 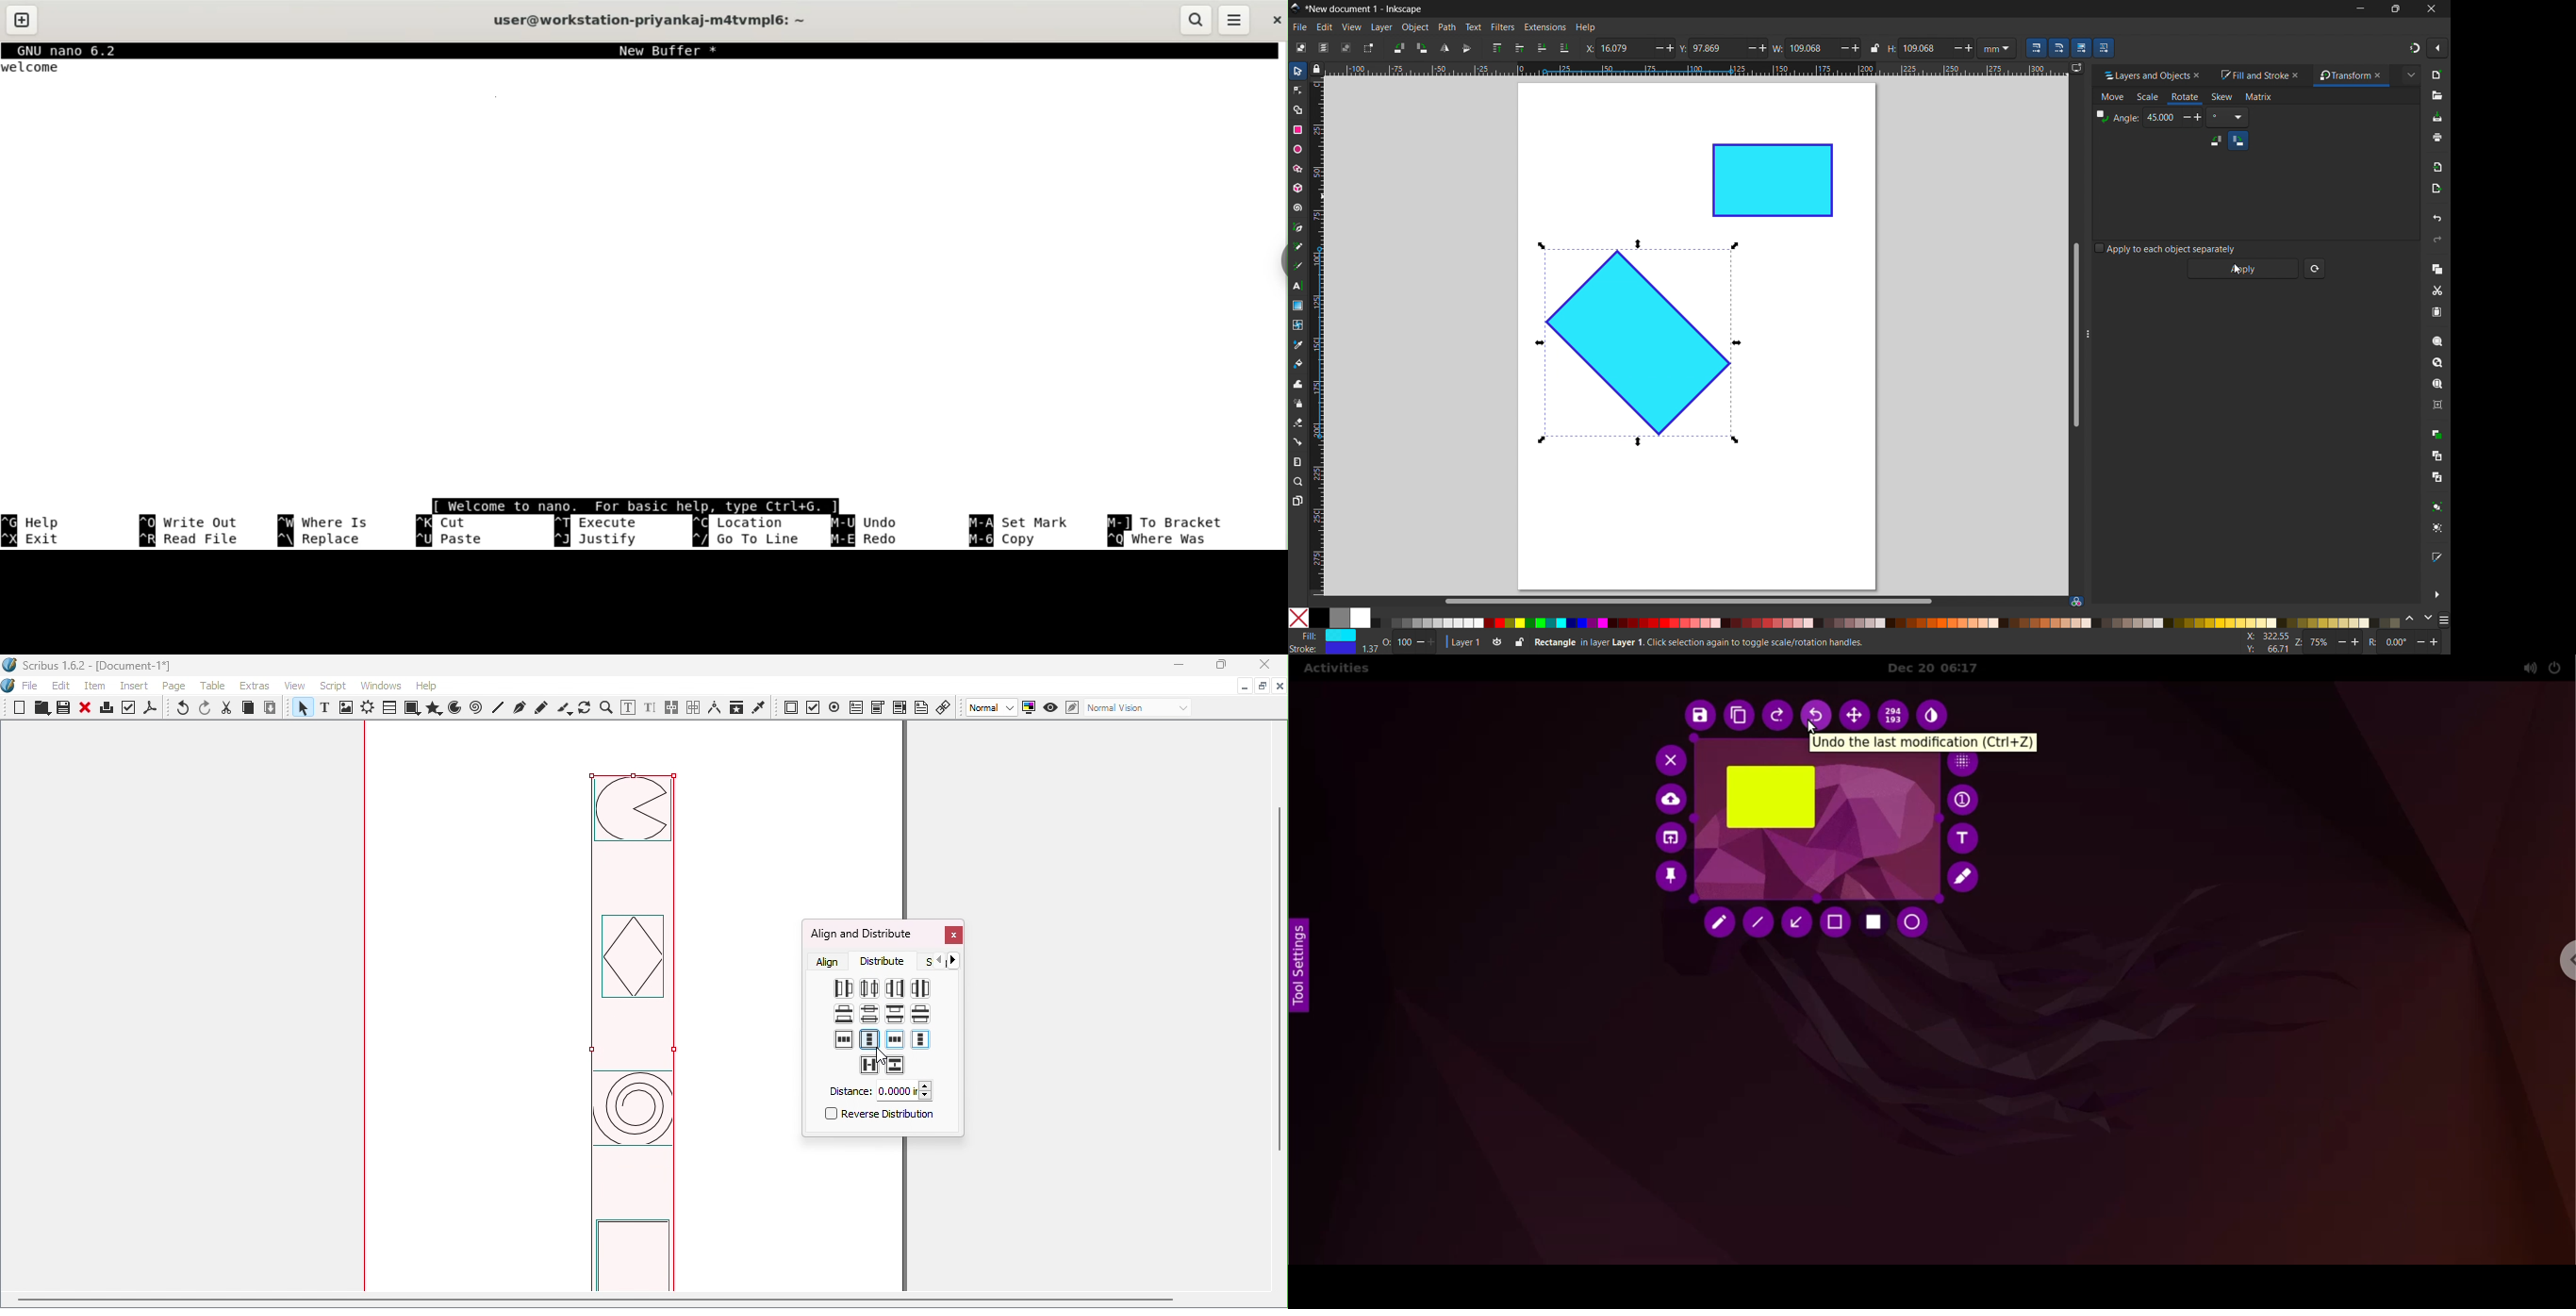 What do you see at coordinates (447, 522) in the screenshot?
I see `cut` at bounding box center [447, 522].